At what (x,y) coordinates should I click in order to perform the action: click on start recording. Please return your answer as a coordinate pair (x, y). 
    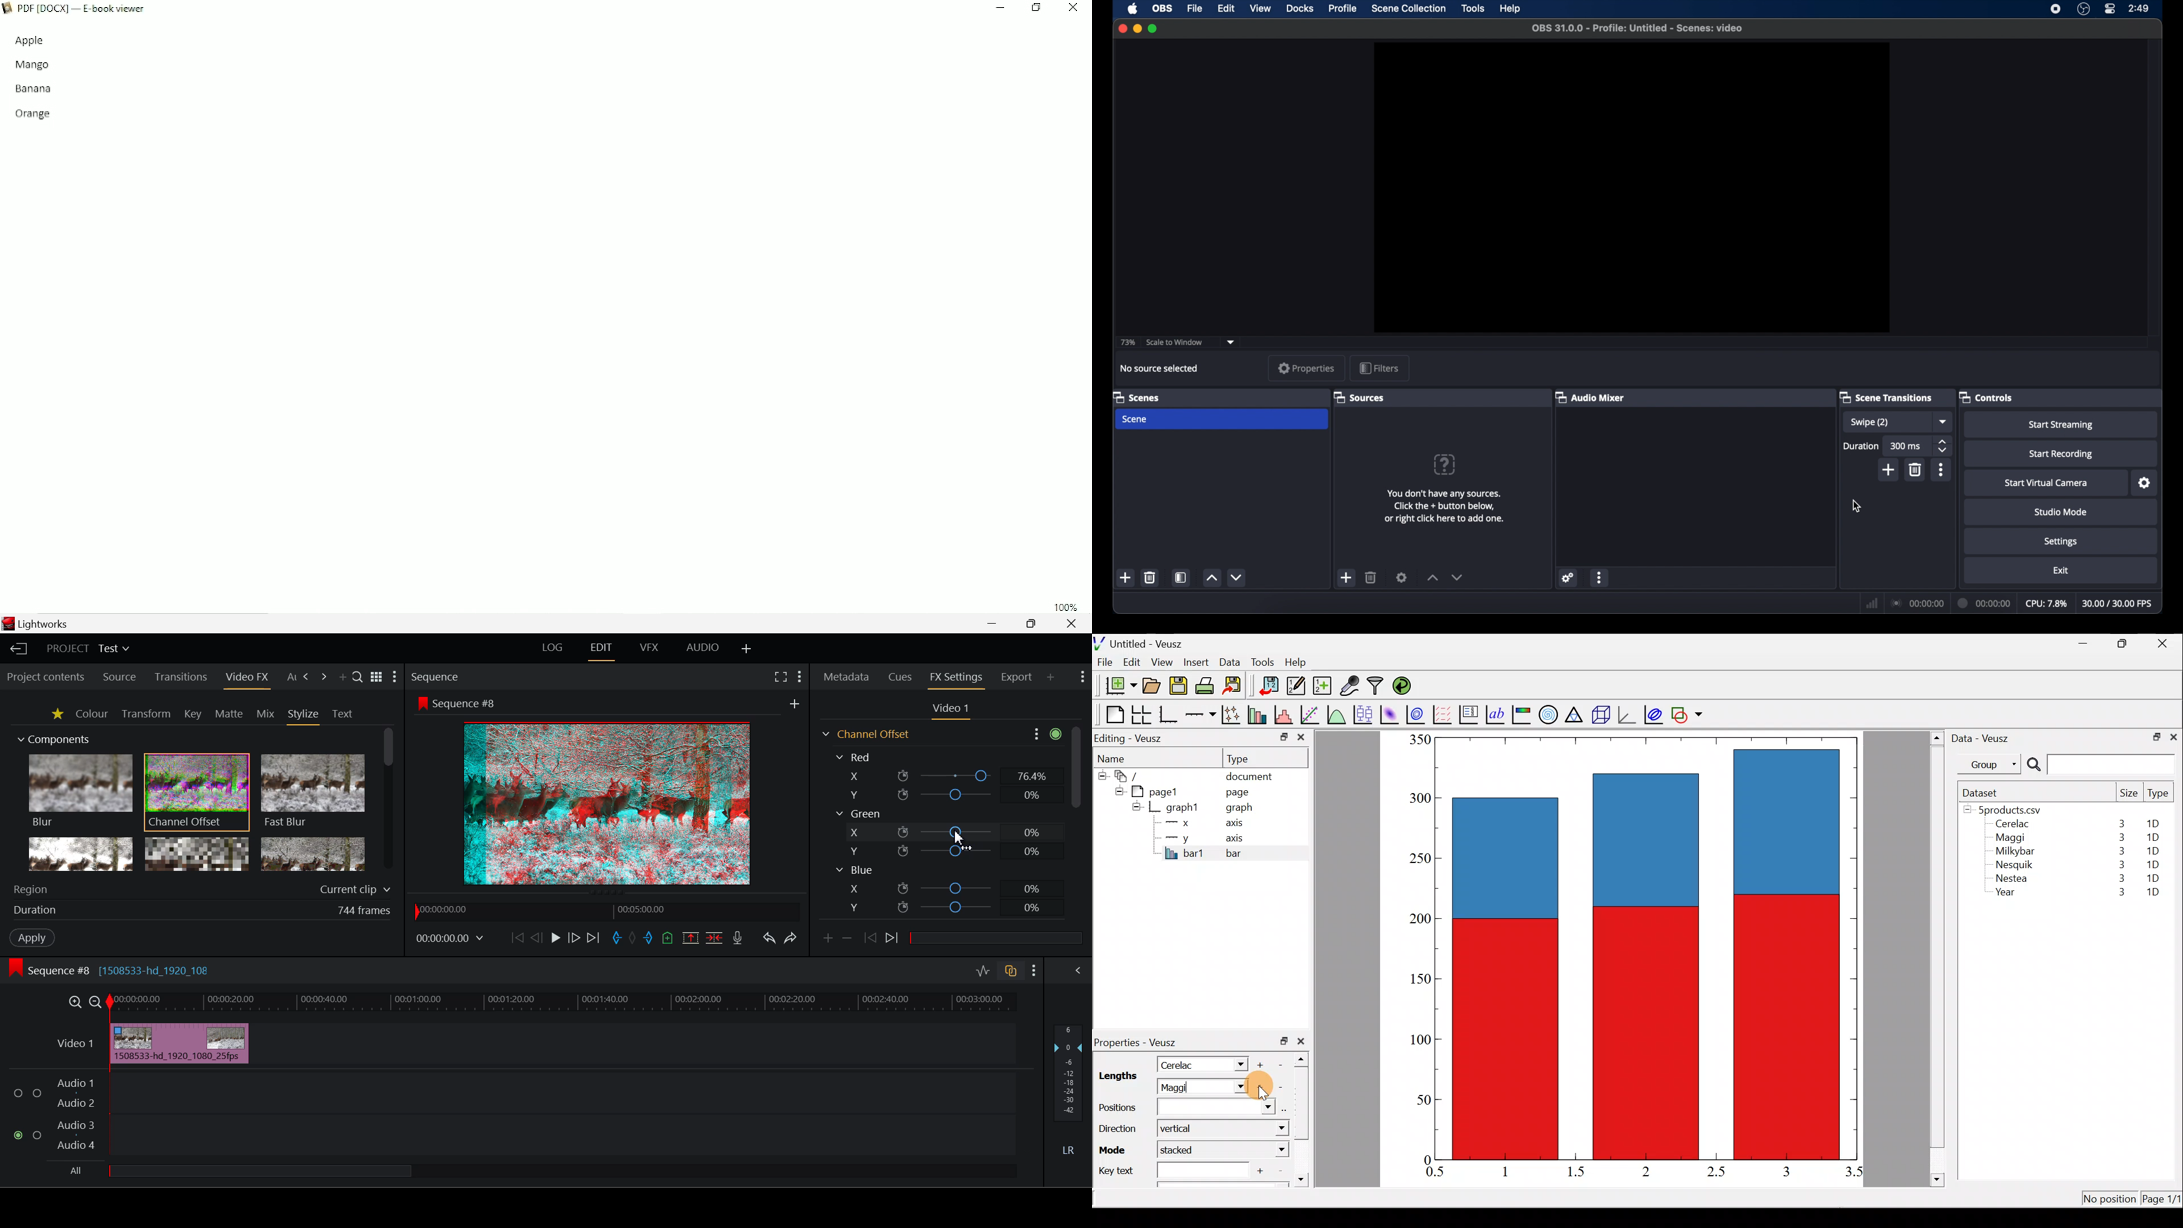
    Looking at the image, I should click on (2061, 454).